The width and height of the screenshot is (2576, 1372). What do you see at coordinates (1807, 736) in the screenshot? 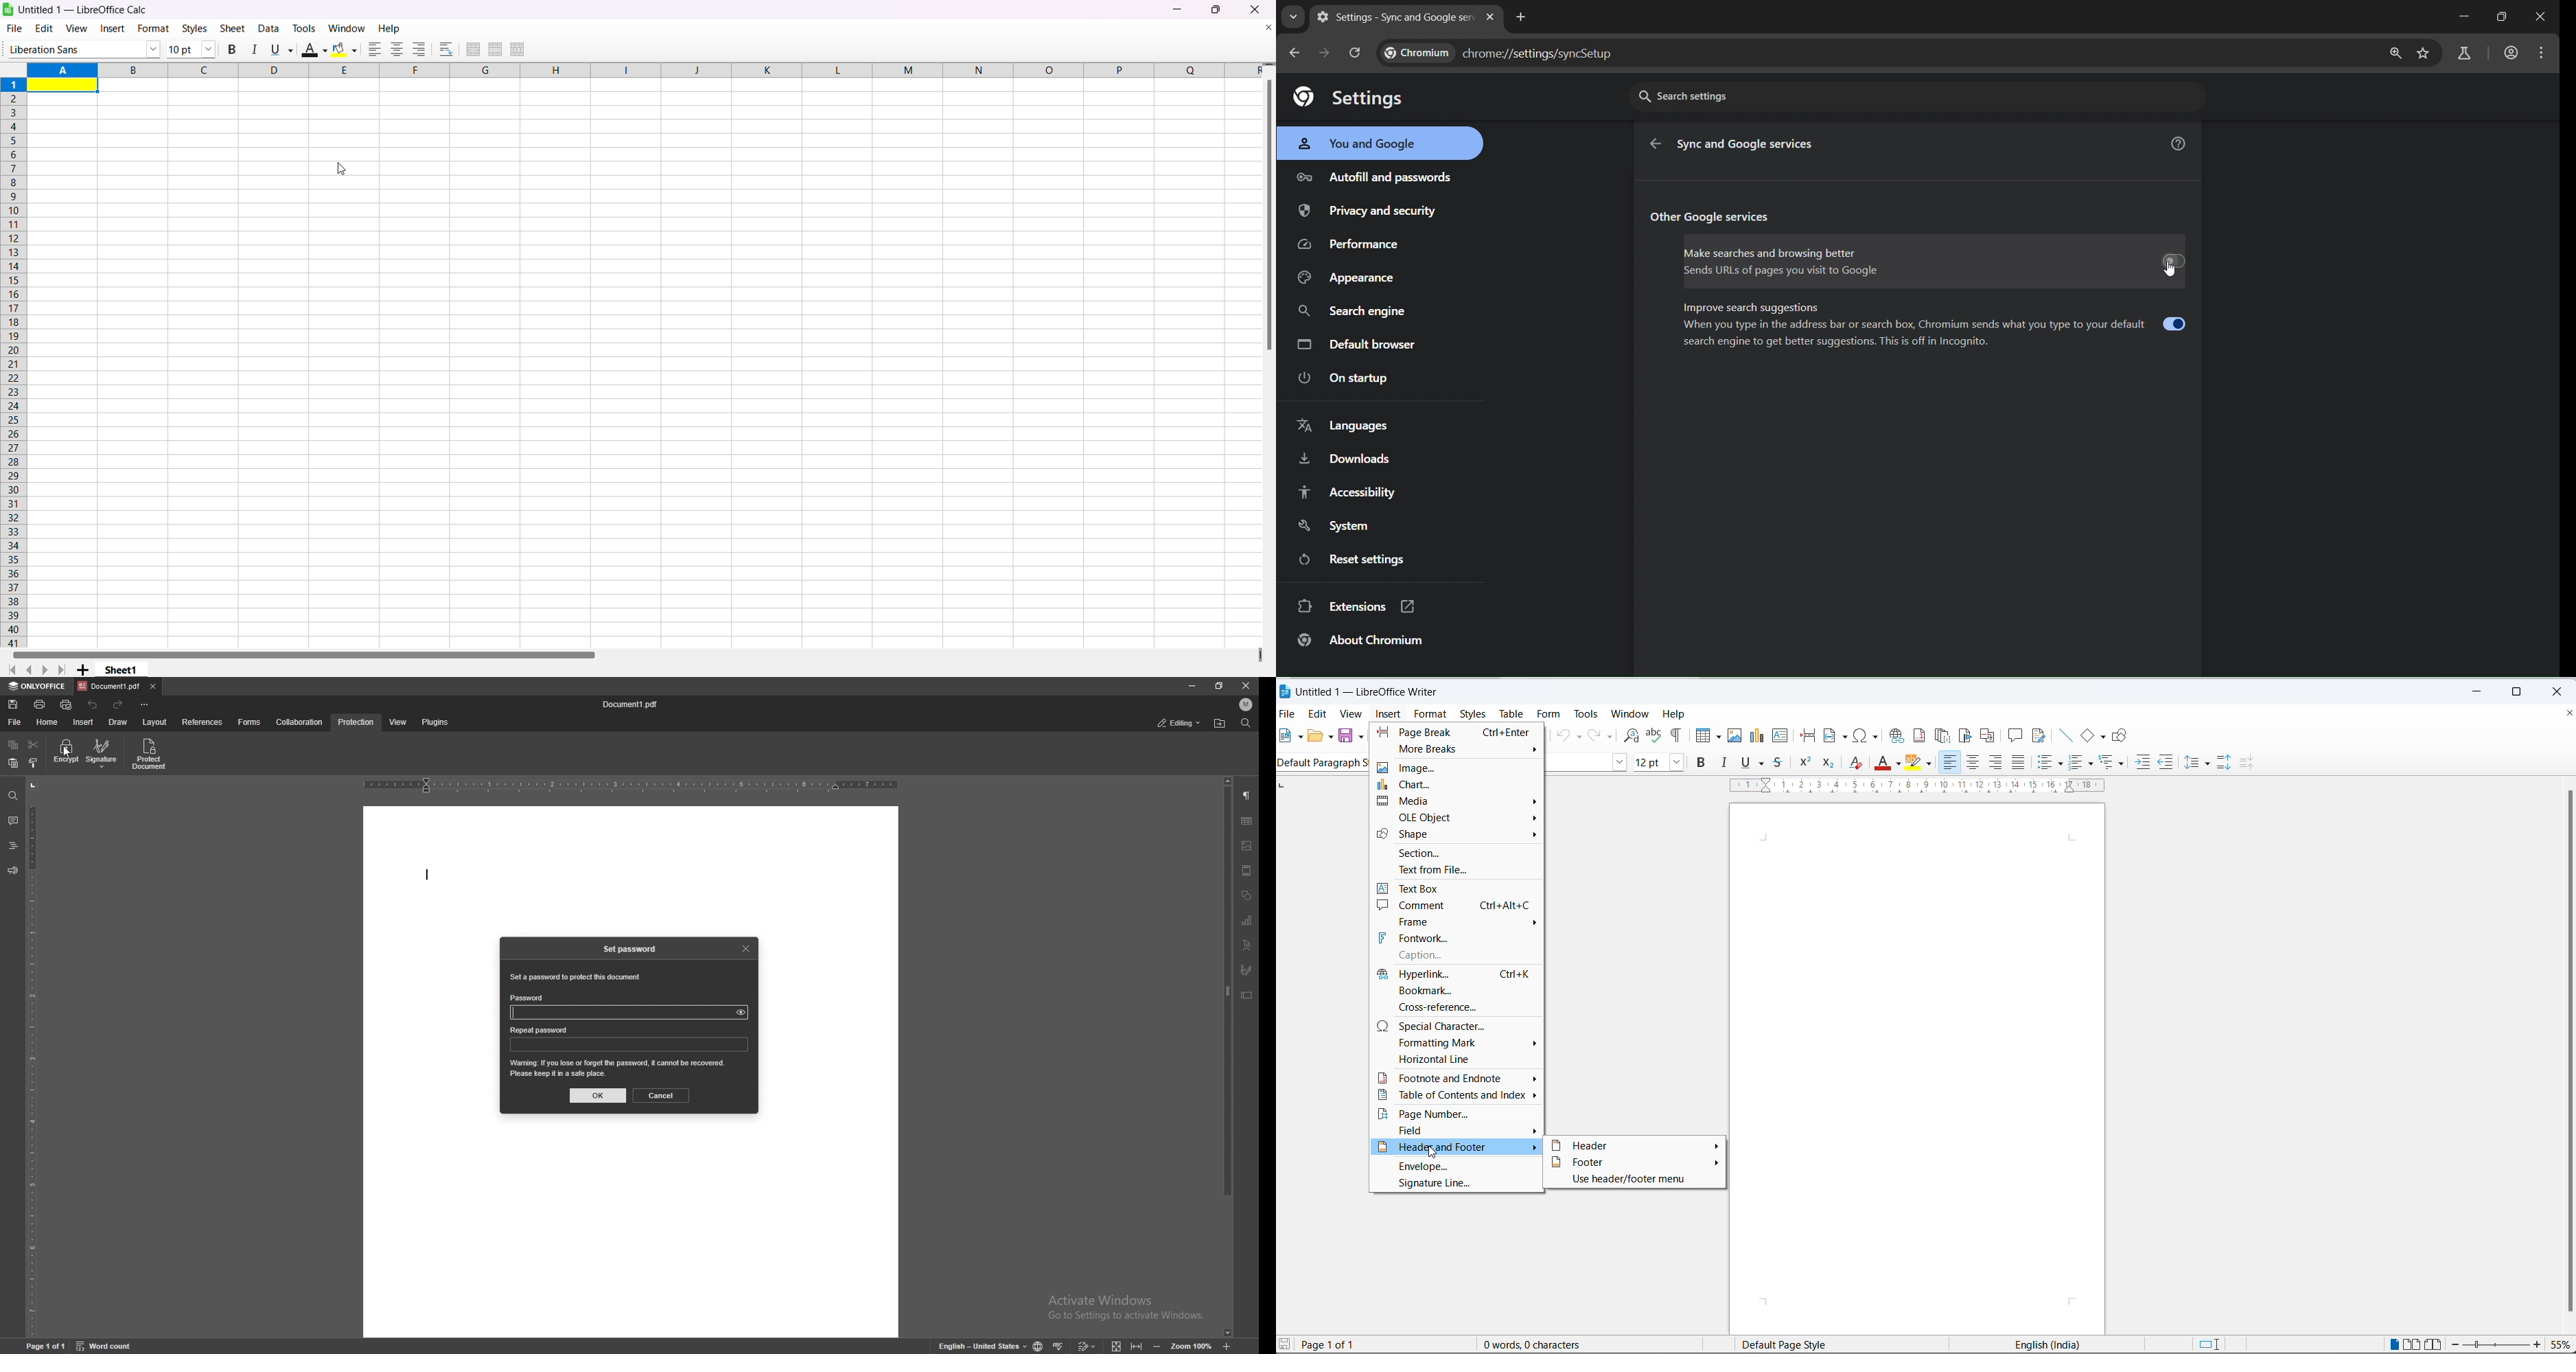
I see `page break` at bounding box center [1807, 736].